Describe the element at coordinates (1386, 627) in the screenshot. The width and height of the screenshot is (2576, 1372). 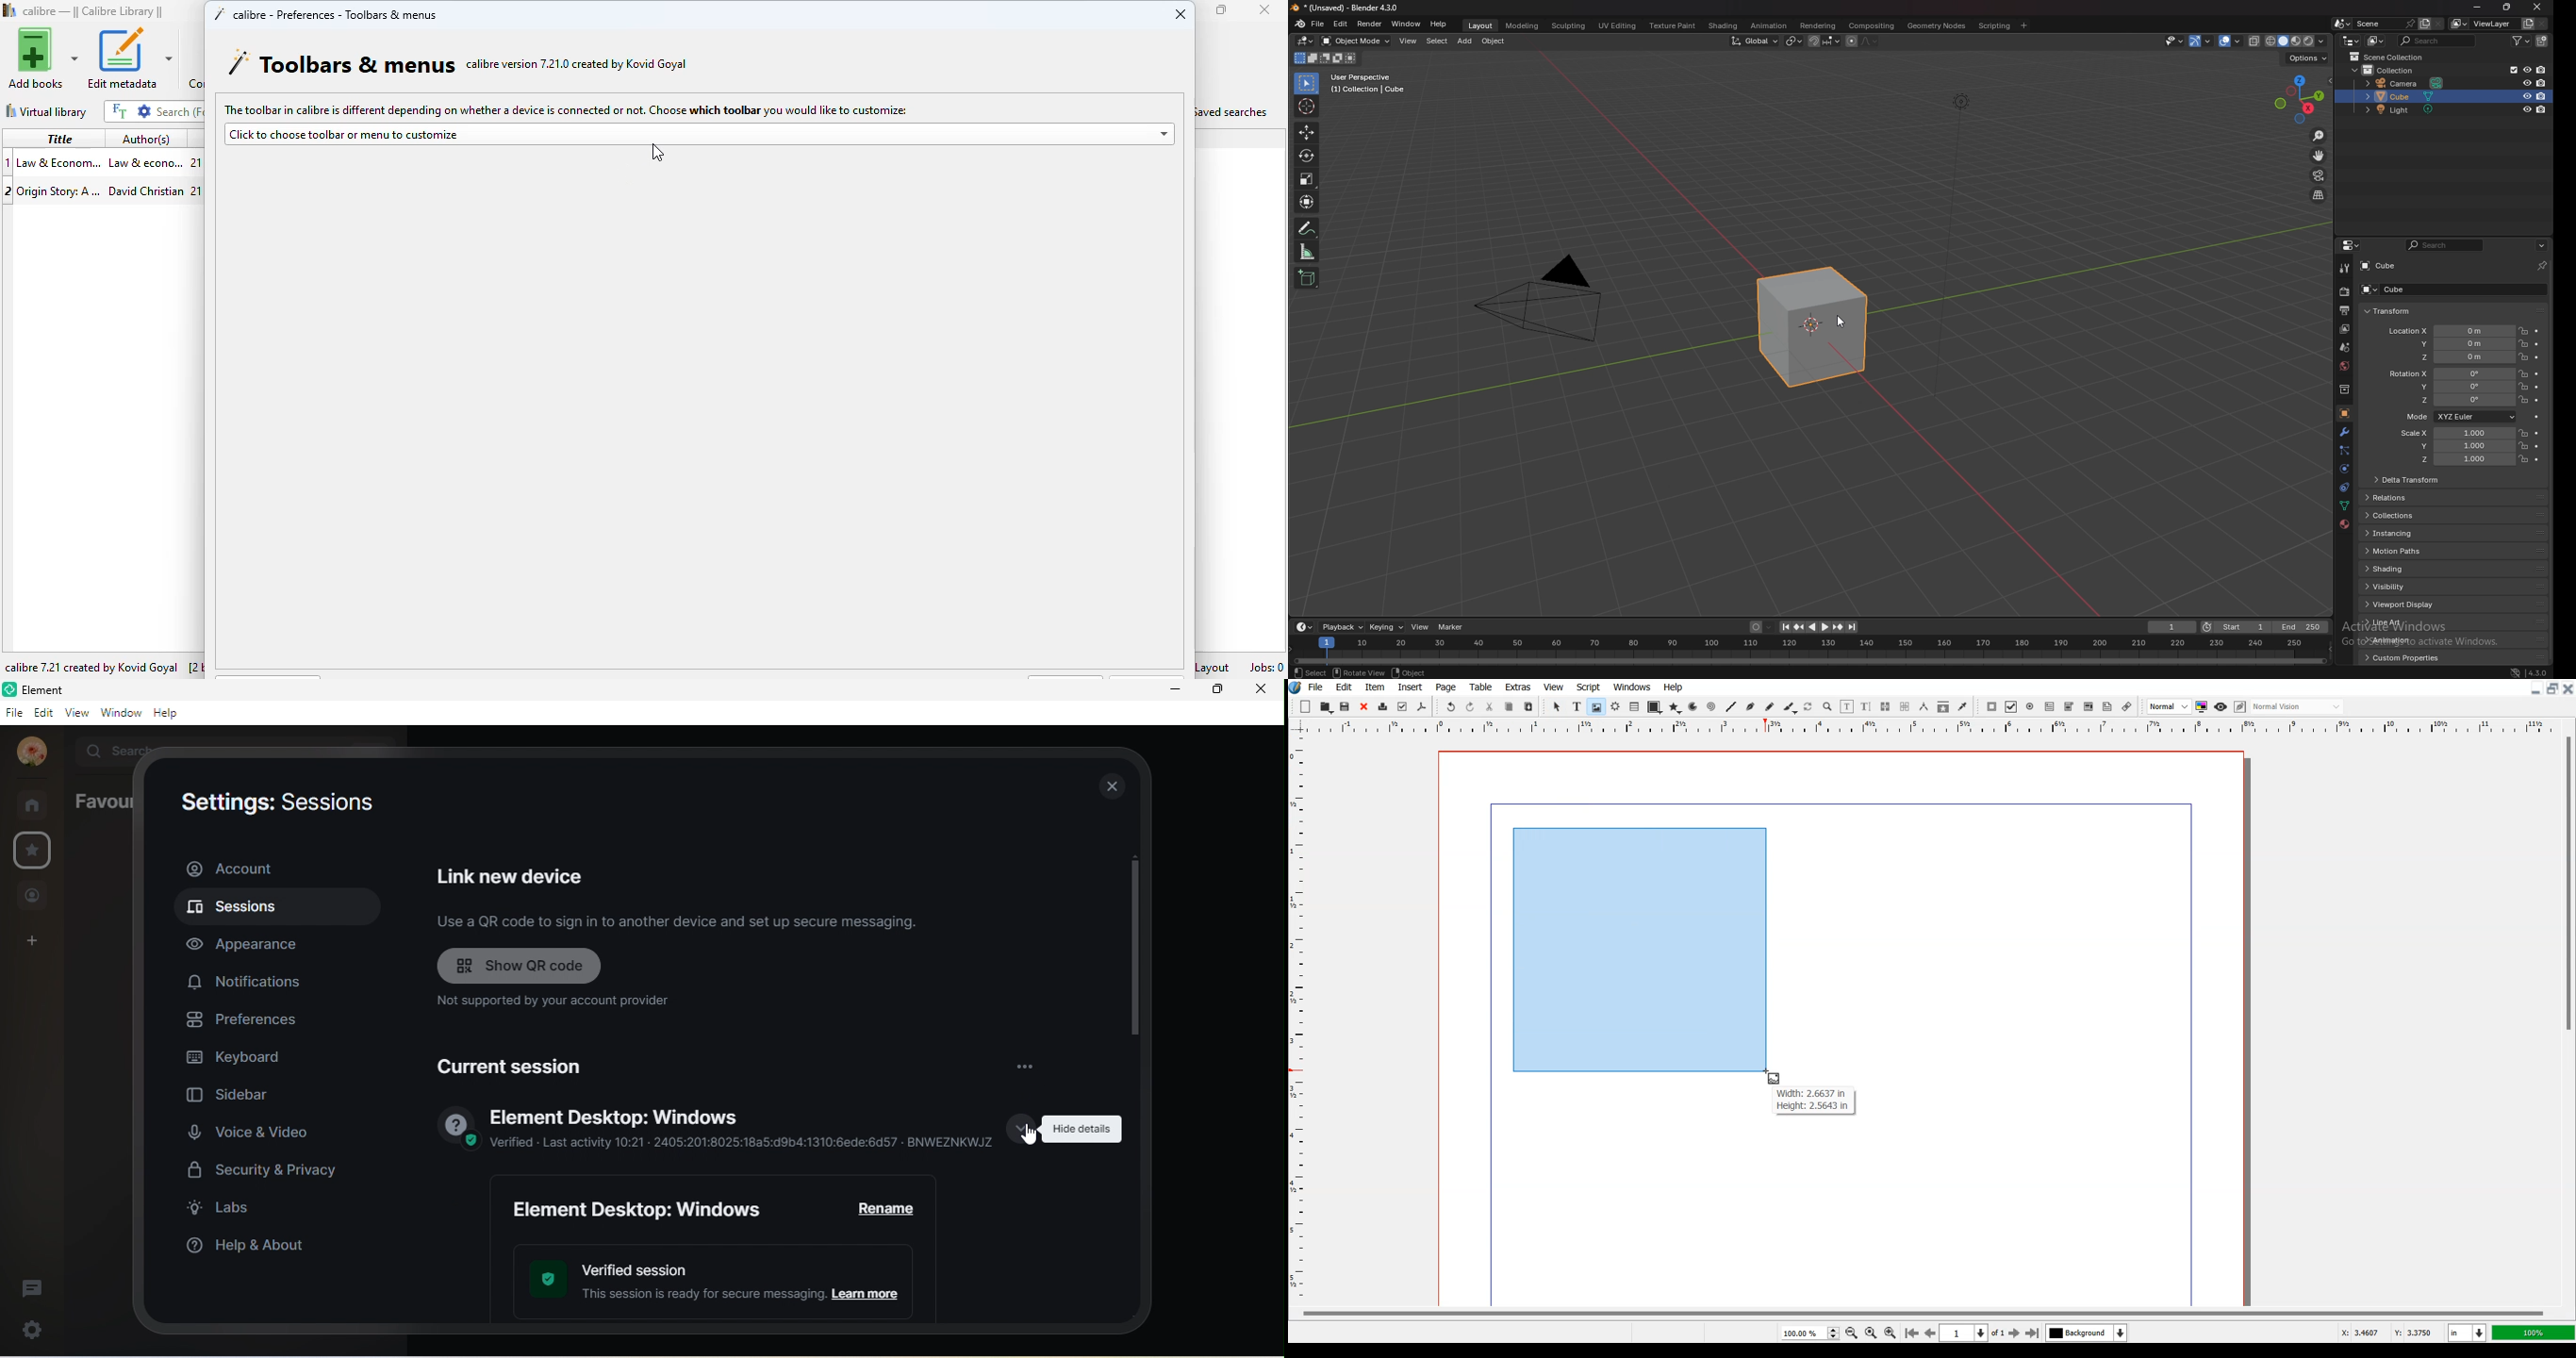
I see `keying` at that location.